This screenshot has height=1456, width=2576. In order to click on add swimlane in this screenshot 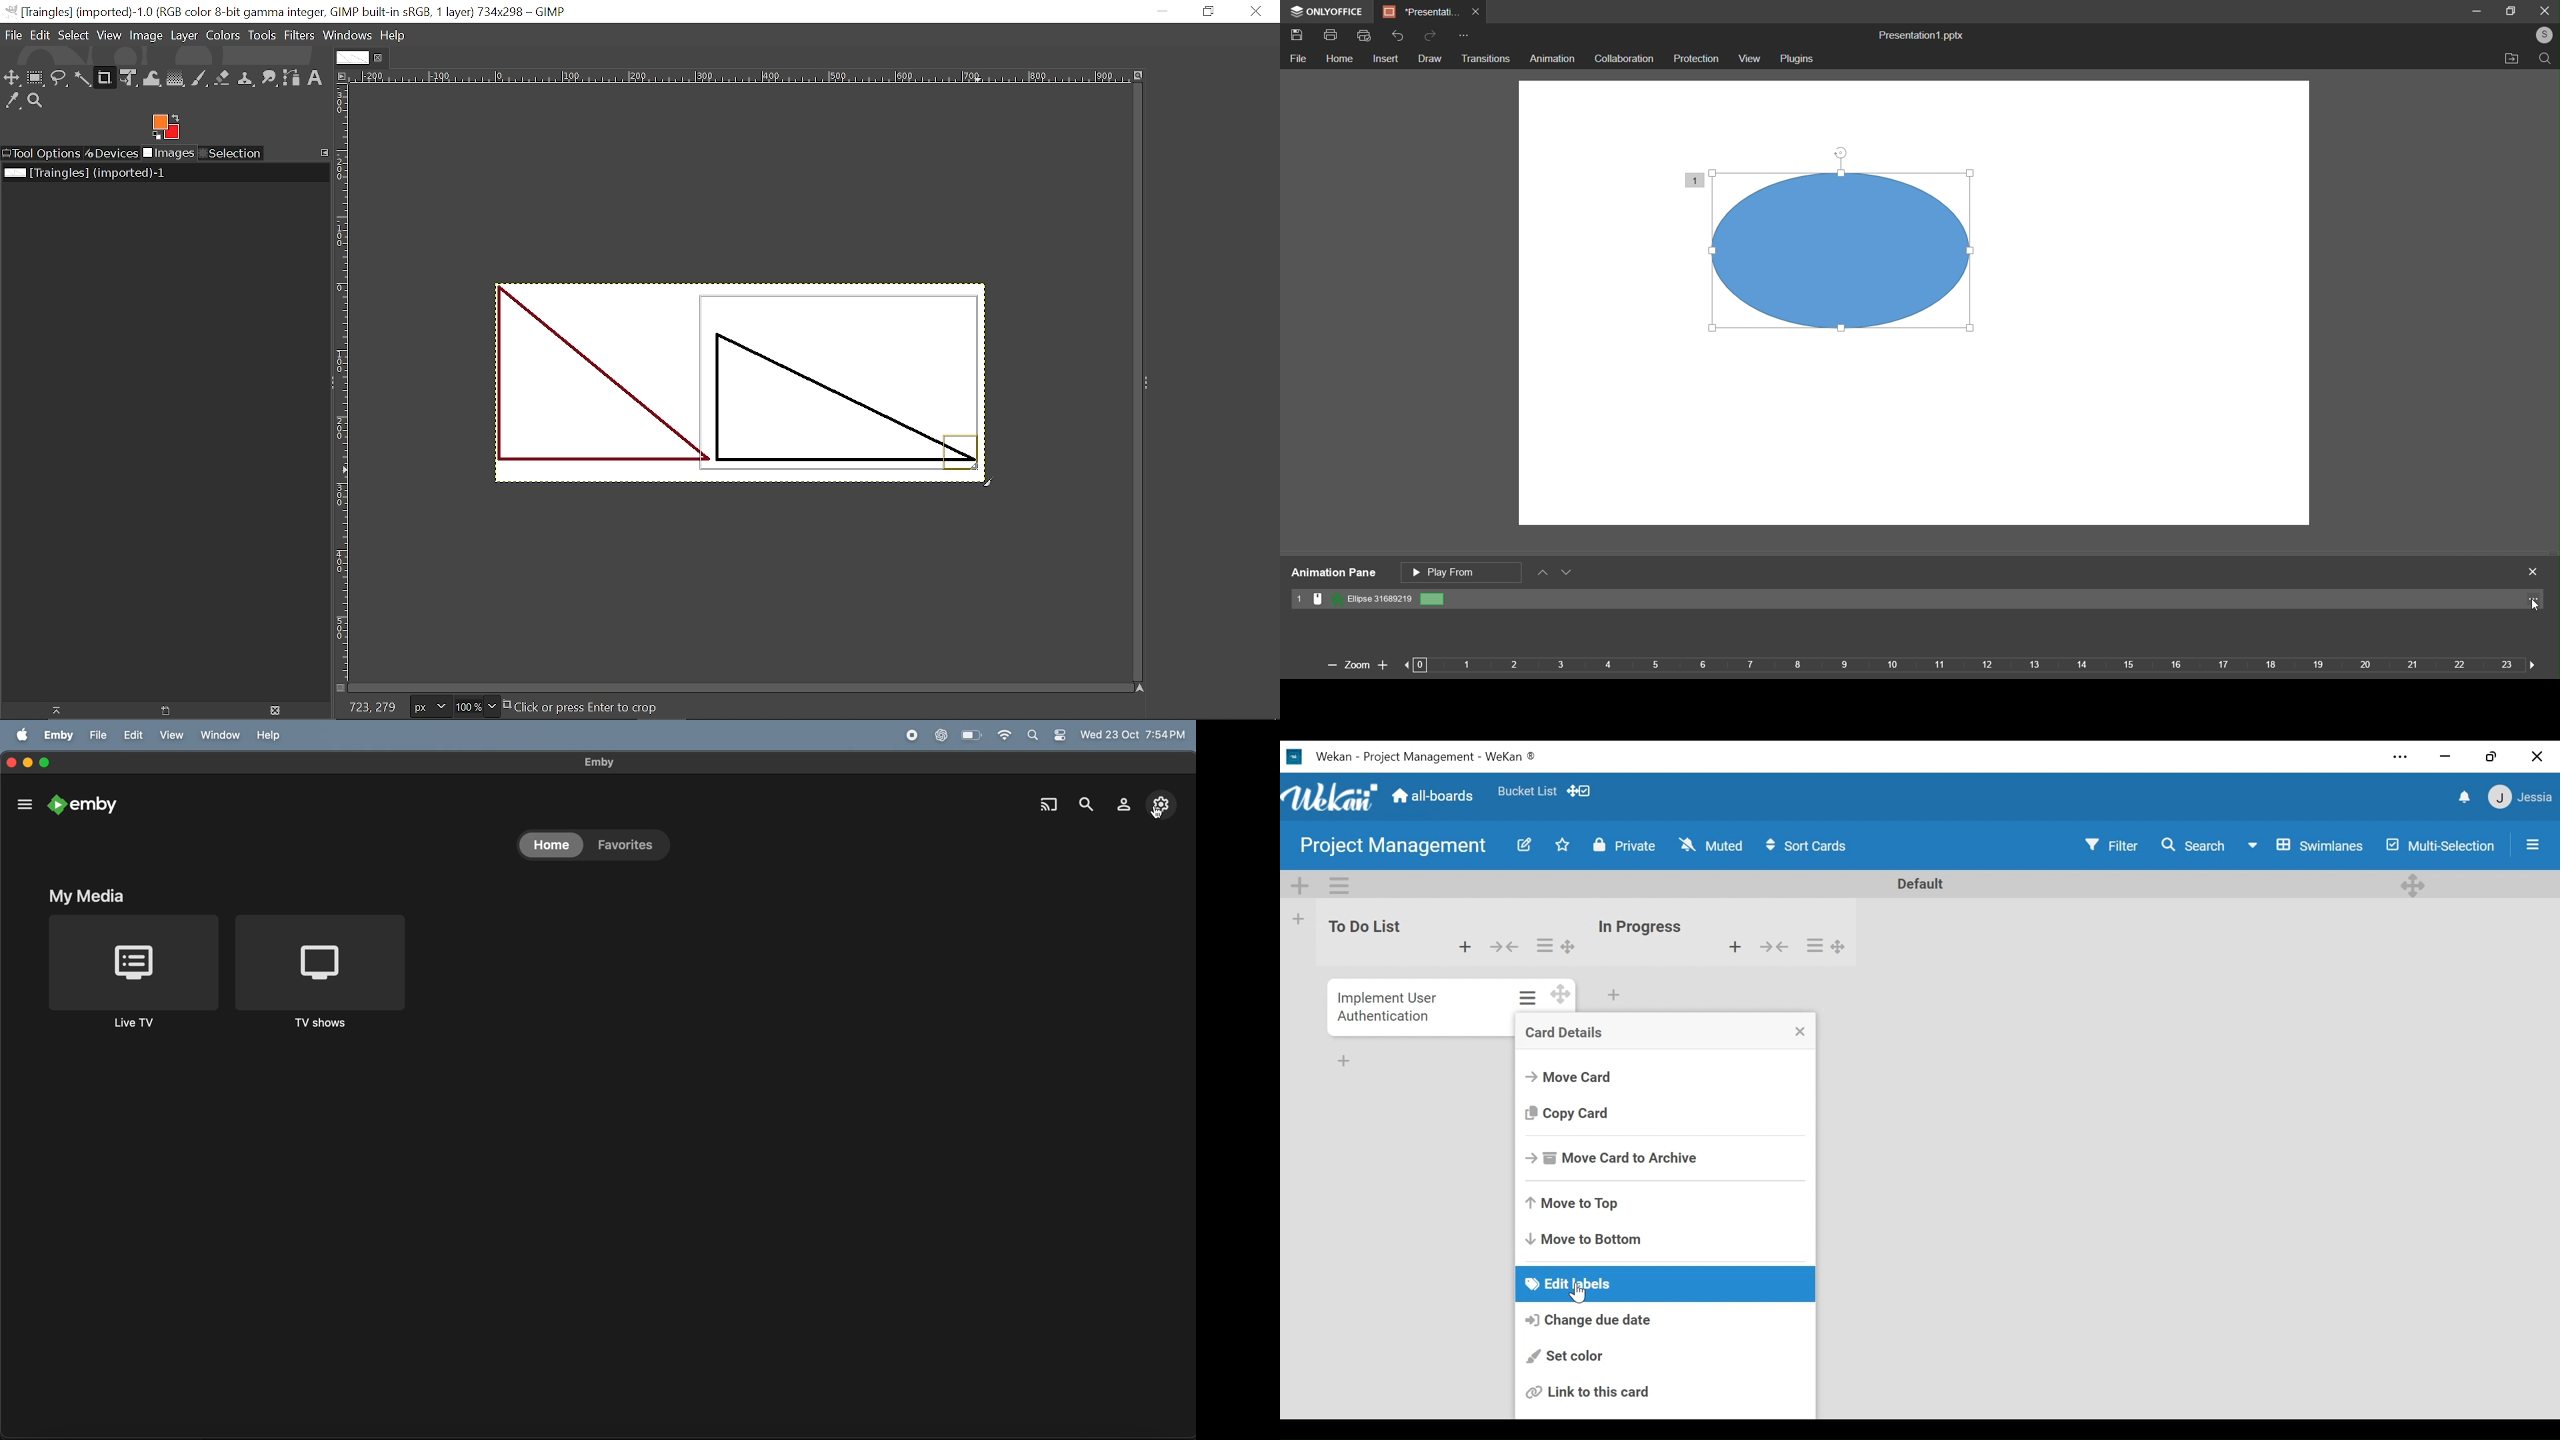, I will do `click(1301, 887)`.